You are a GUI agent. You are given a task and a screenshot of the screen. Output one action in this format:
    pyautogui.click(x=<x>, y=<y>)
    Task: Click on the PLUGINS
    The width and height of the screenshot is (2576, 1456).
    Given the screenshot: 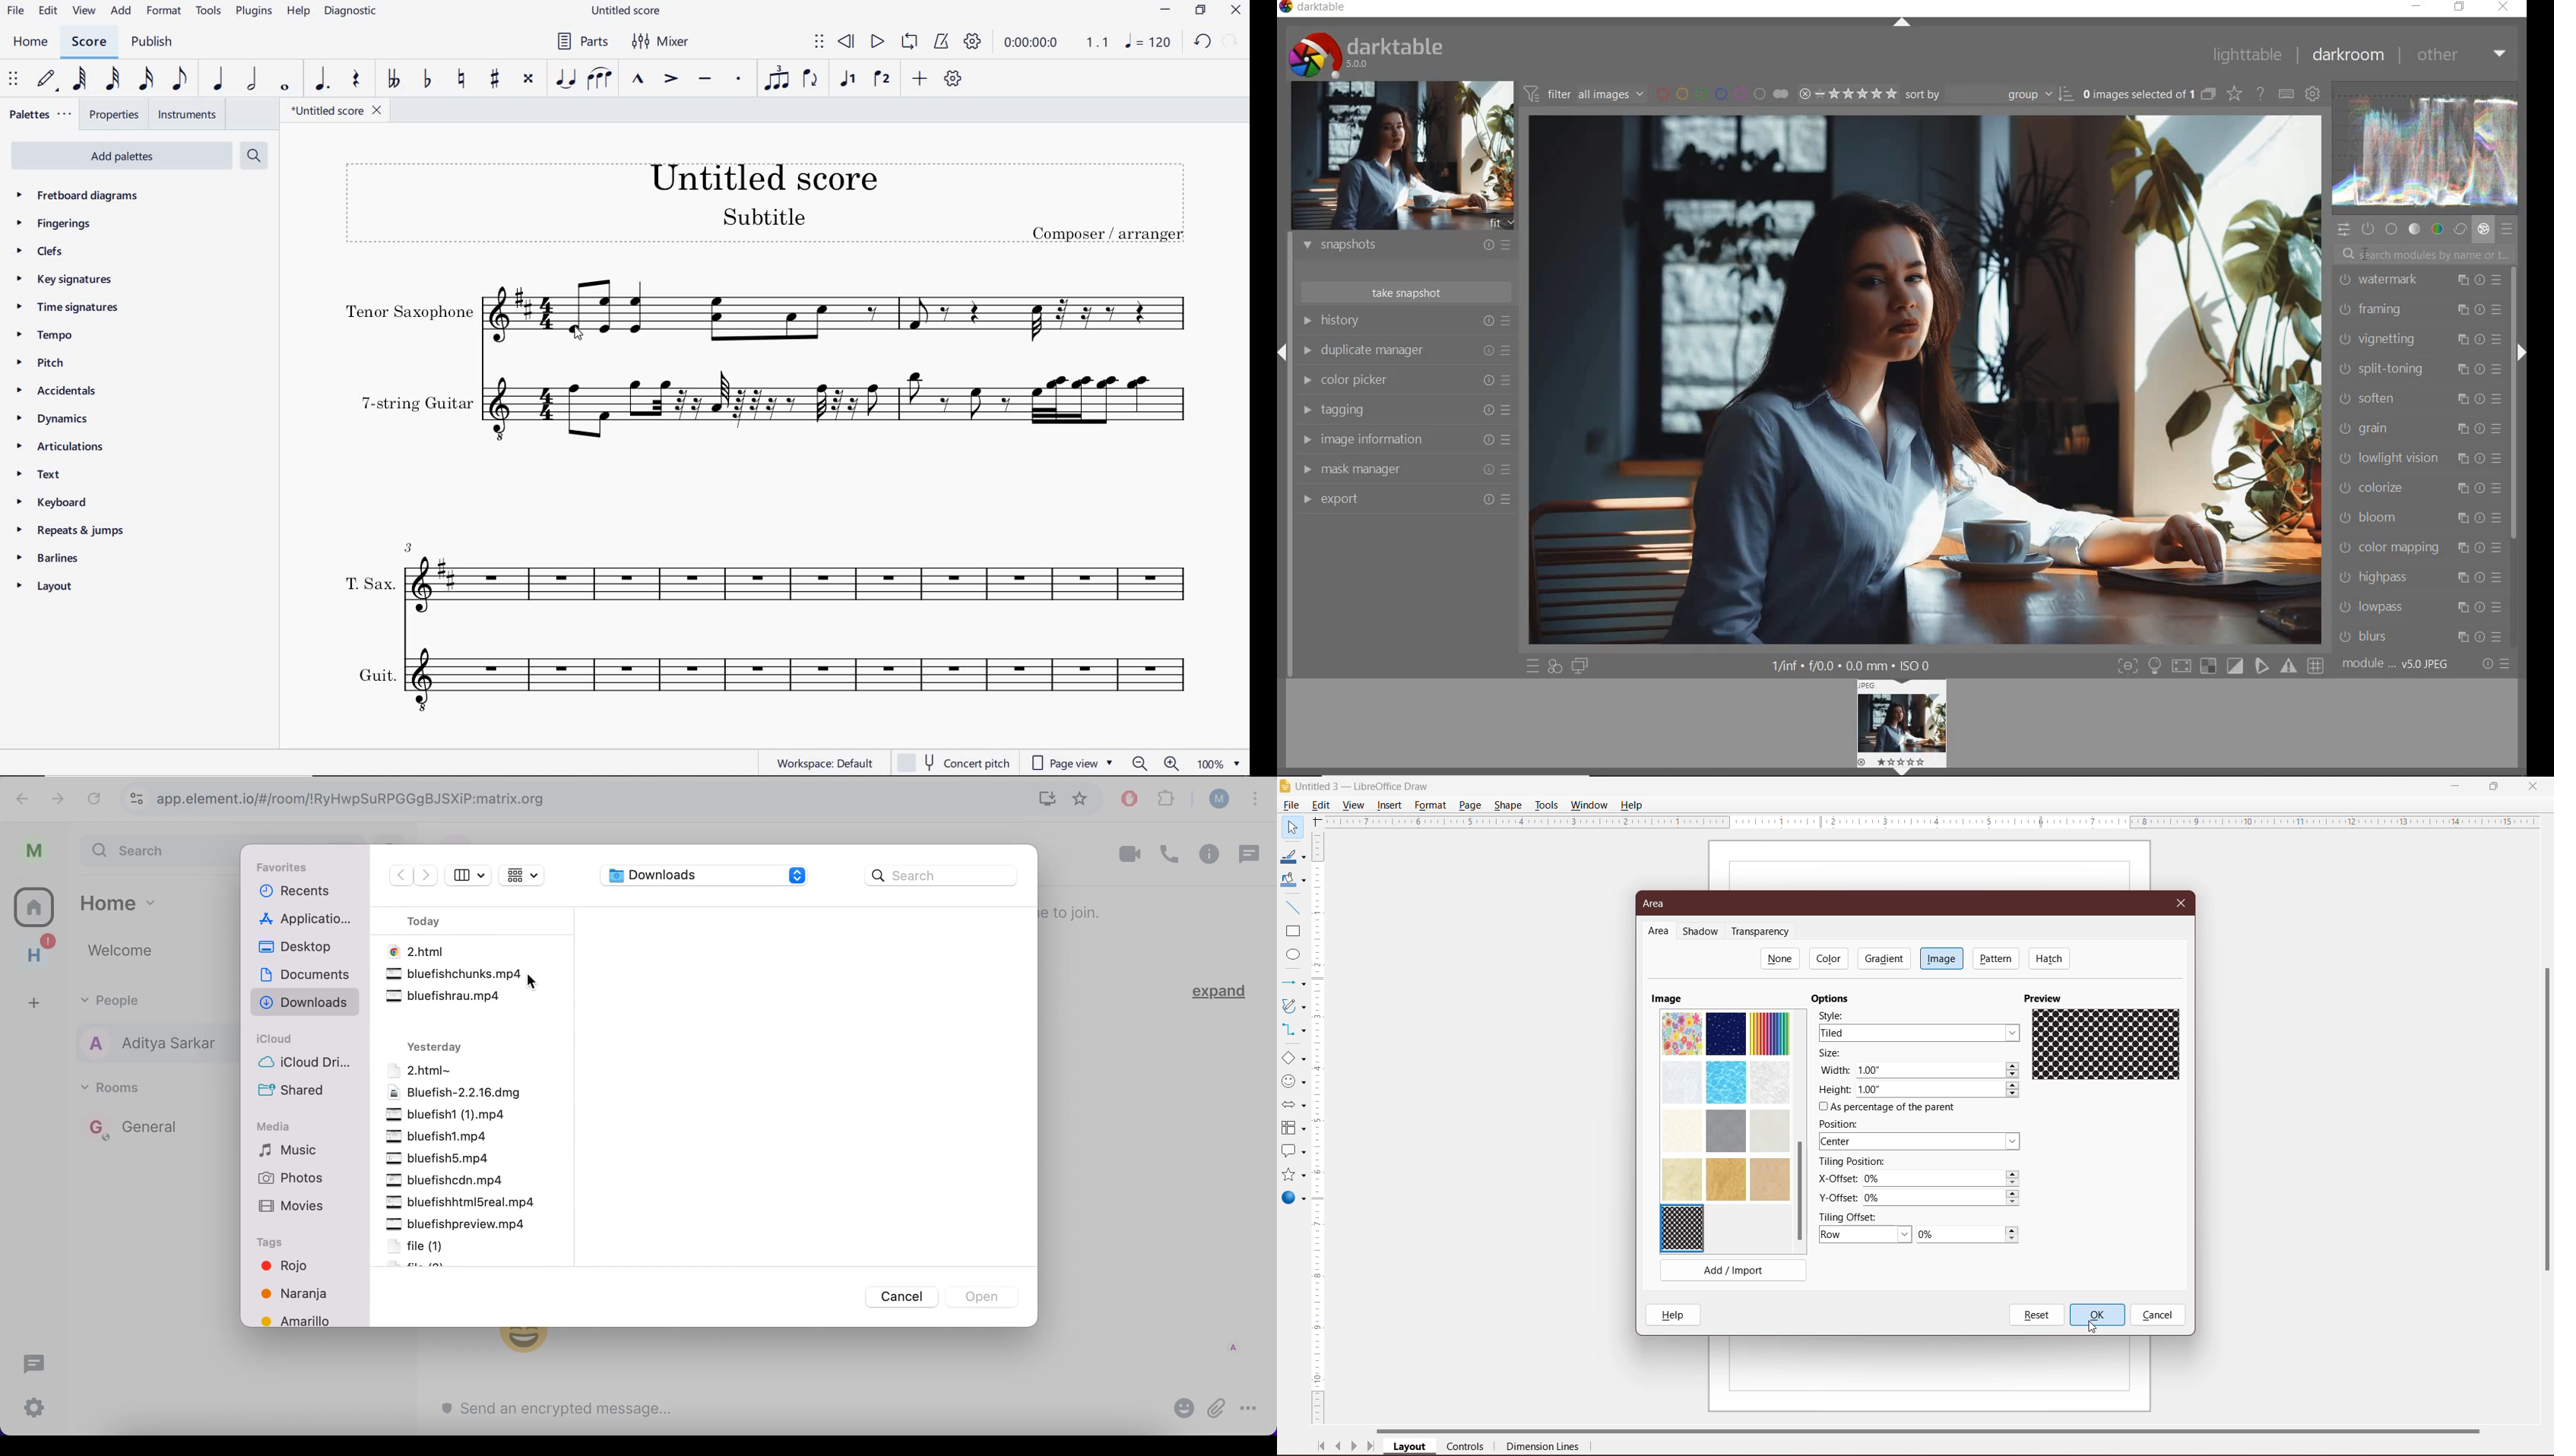 What is the action you would take?
    pyautogui.click(x=253, y=12)
    